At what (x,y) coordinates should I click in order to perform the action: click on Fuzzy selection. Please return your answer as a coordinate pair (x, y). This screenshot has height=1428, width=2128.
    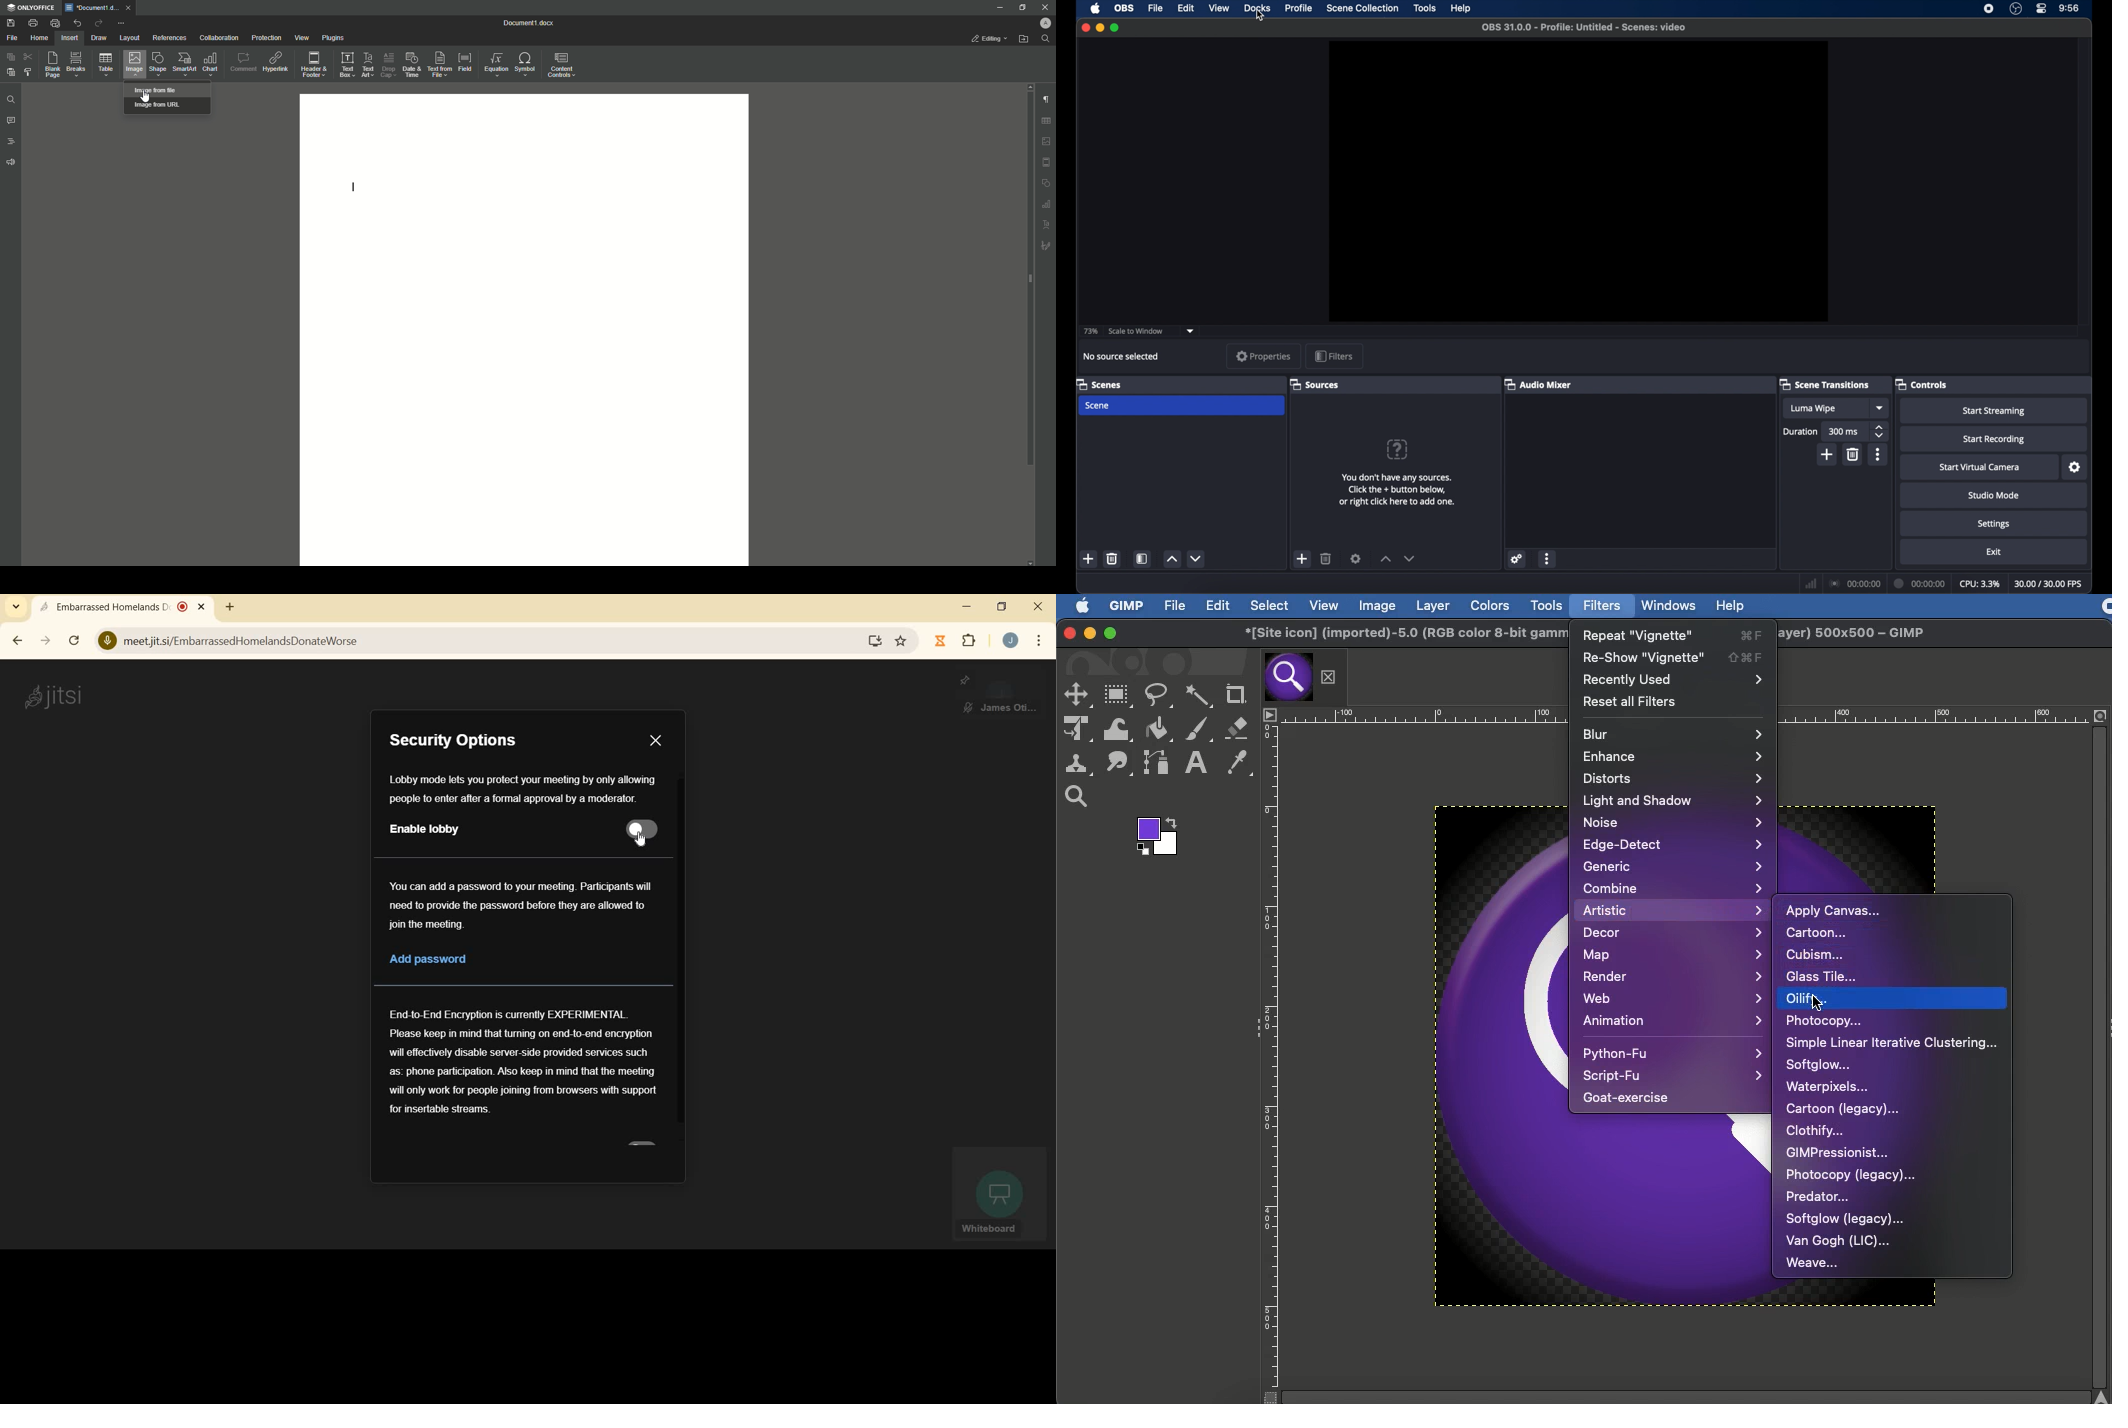
    Looking at the image, I should click on (1199, 696).